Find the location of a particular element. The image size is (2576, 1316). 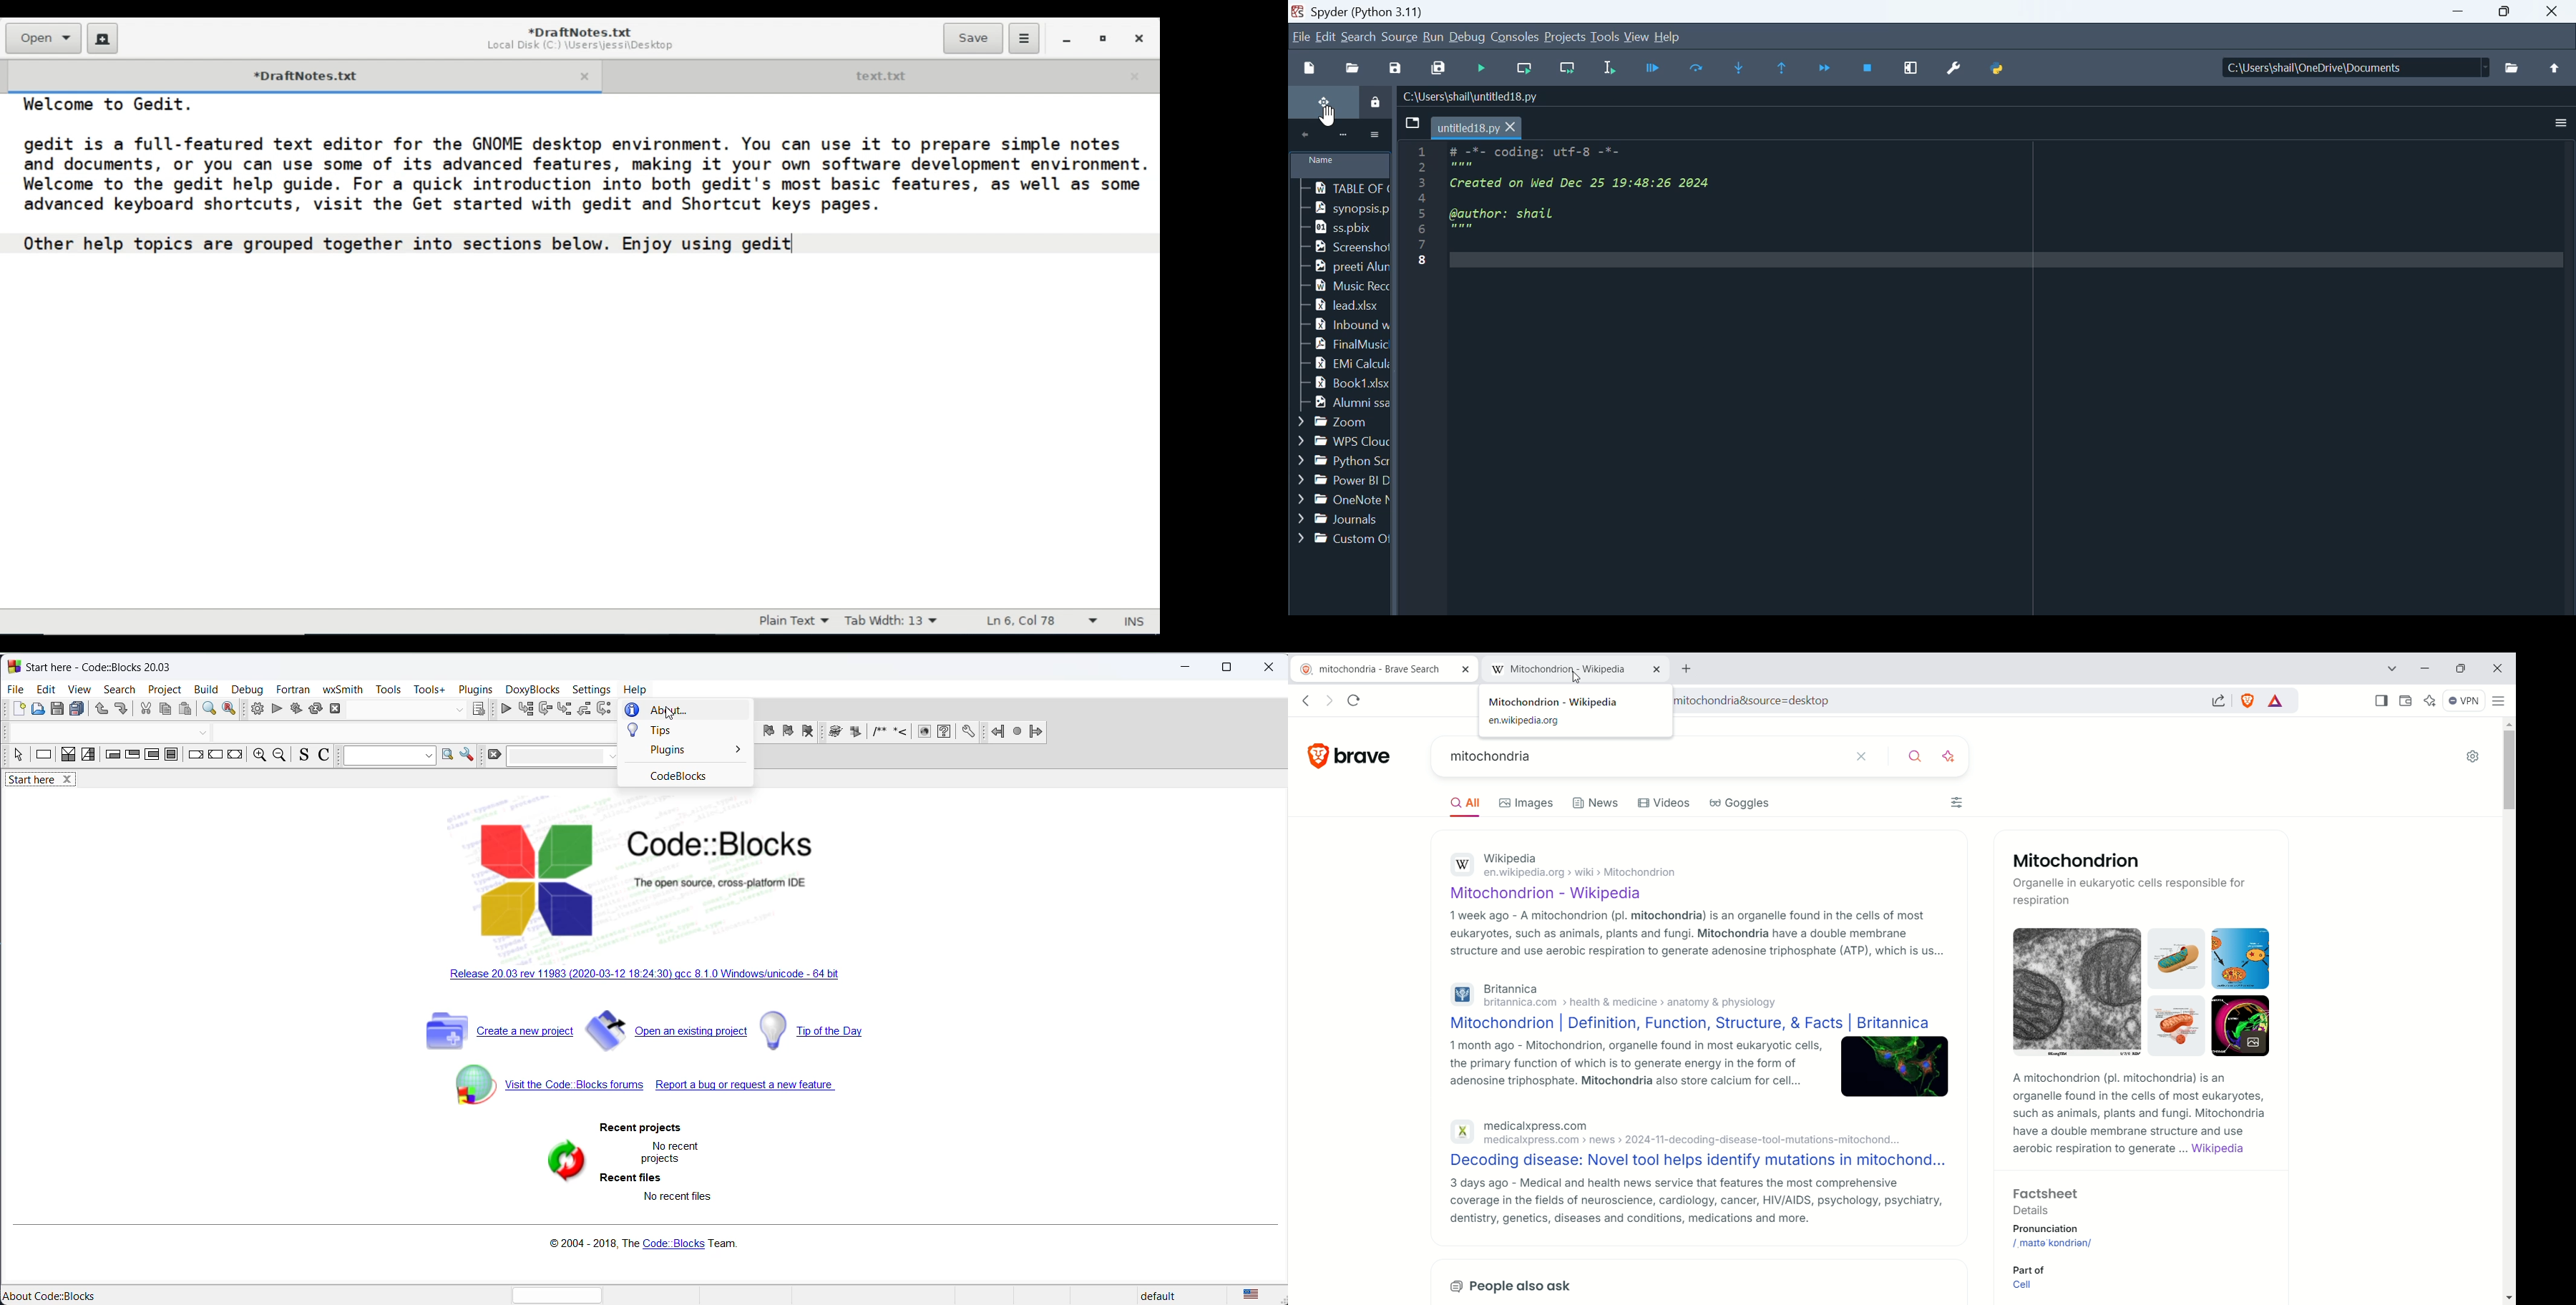

maximise is located at coordinates (2510, 12).